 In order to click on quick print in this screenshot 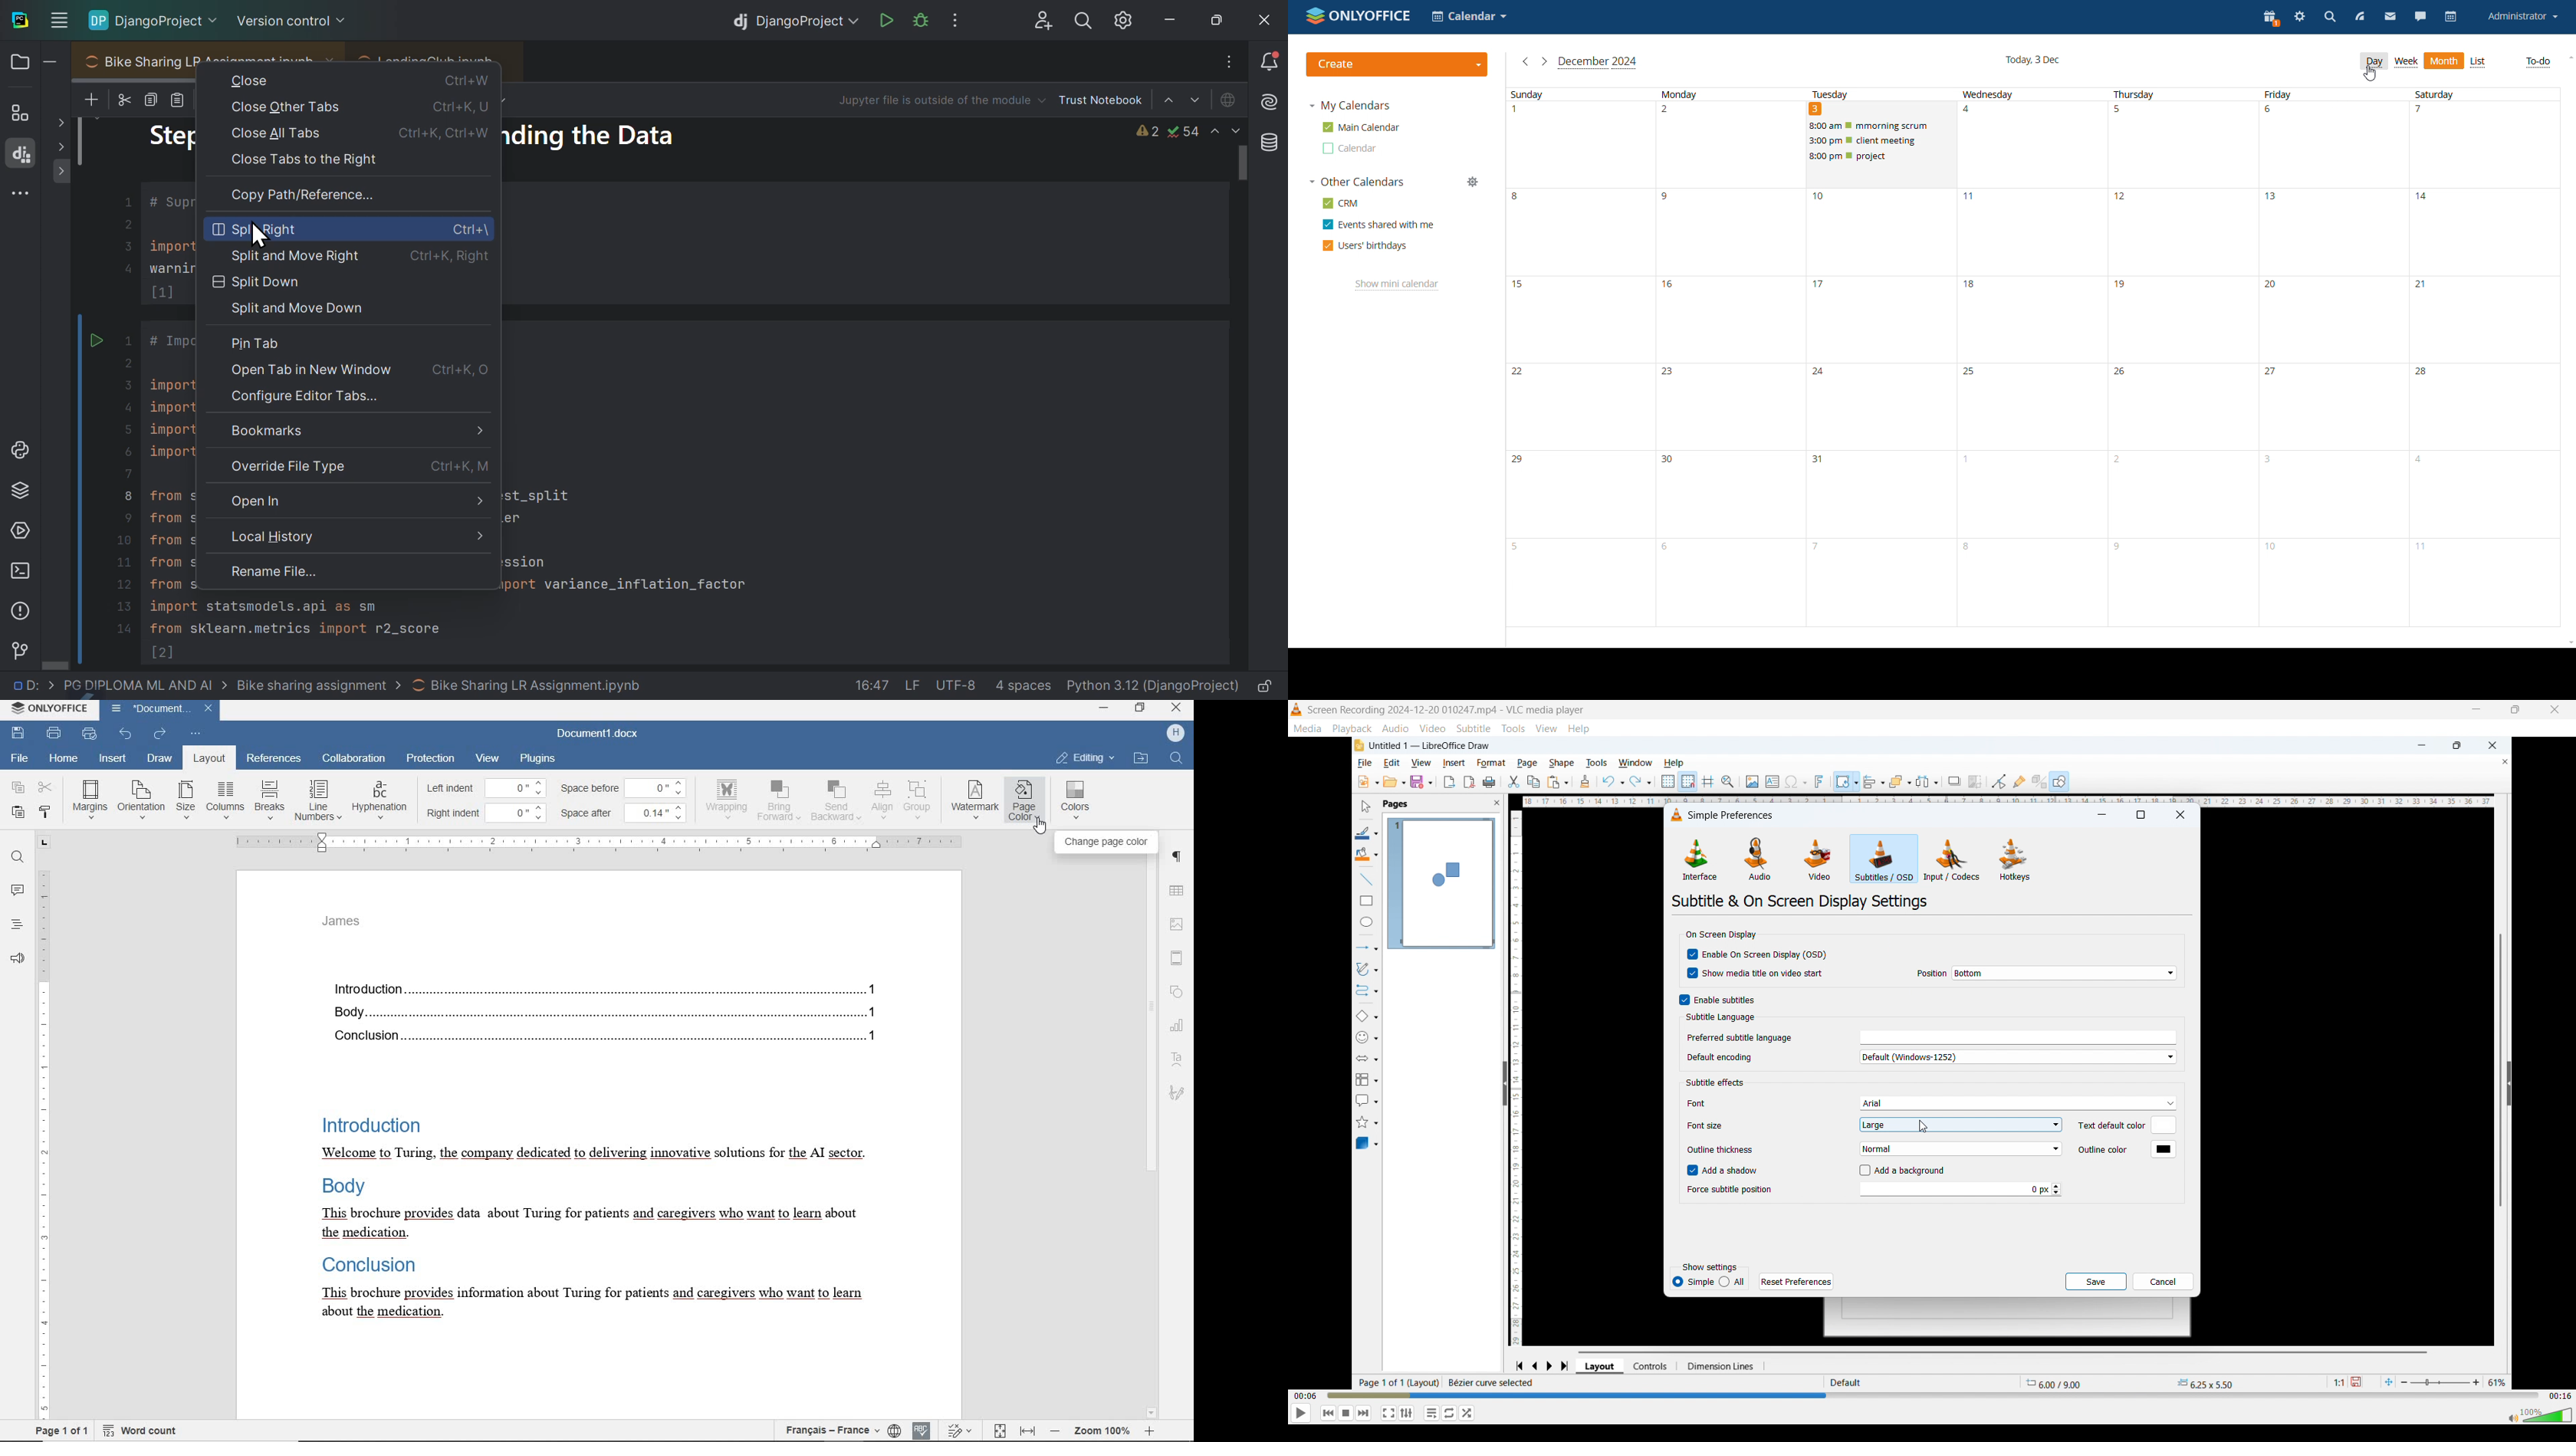, I will do `click(90, 735)`.